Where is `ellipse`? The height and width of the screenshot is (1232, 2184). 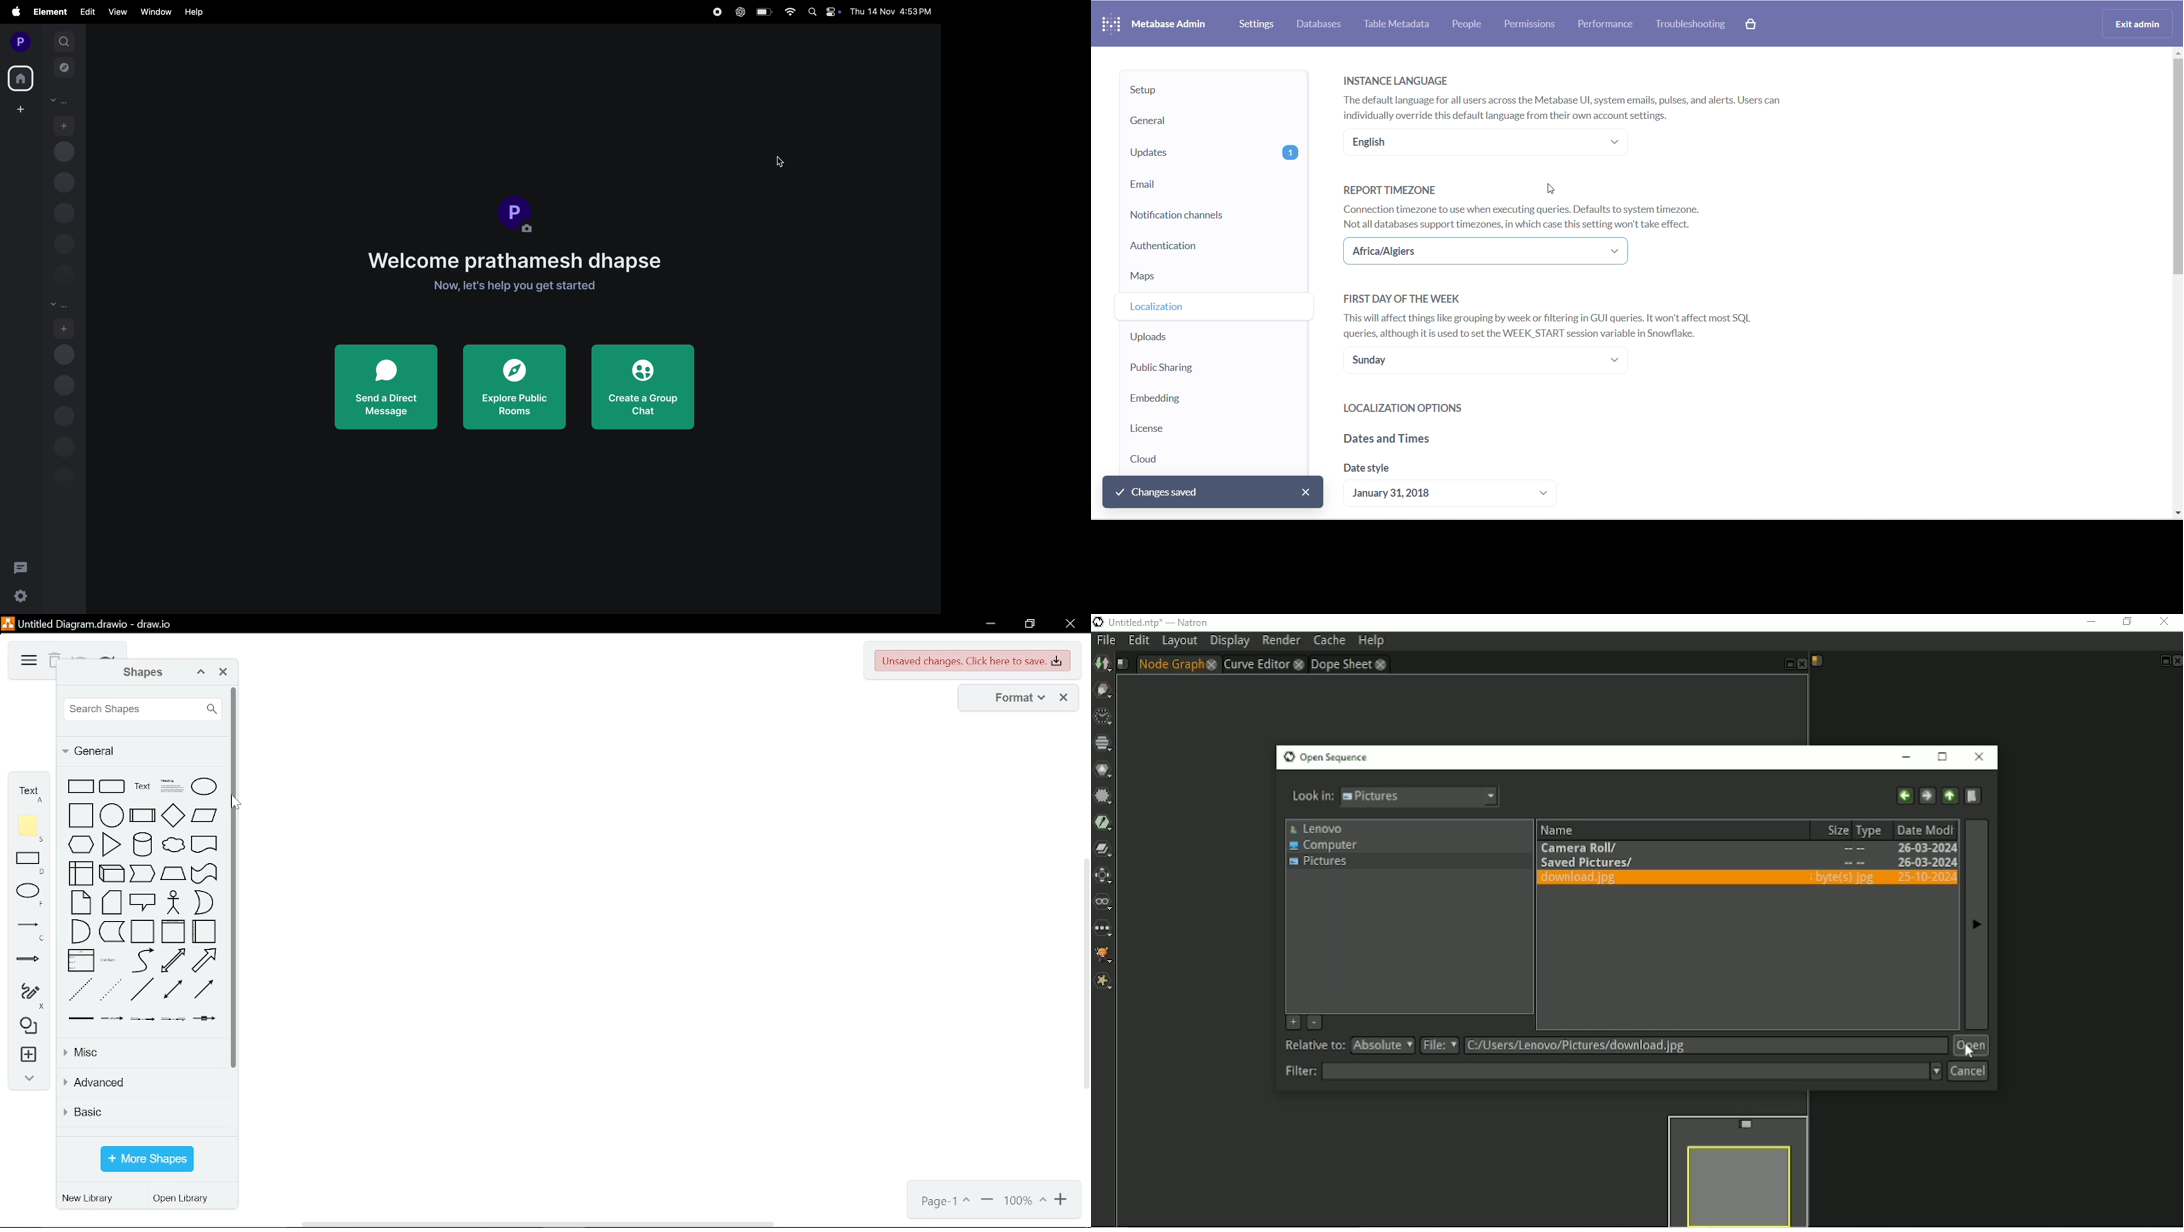
ellipse is located at coordinates (204, 786).